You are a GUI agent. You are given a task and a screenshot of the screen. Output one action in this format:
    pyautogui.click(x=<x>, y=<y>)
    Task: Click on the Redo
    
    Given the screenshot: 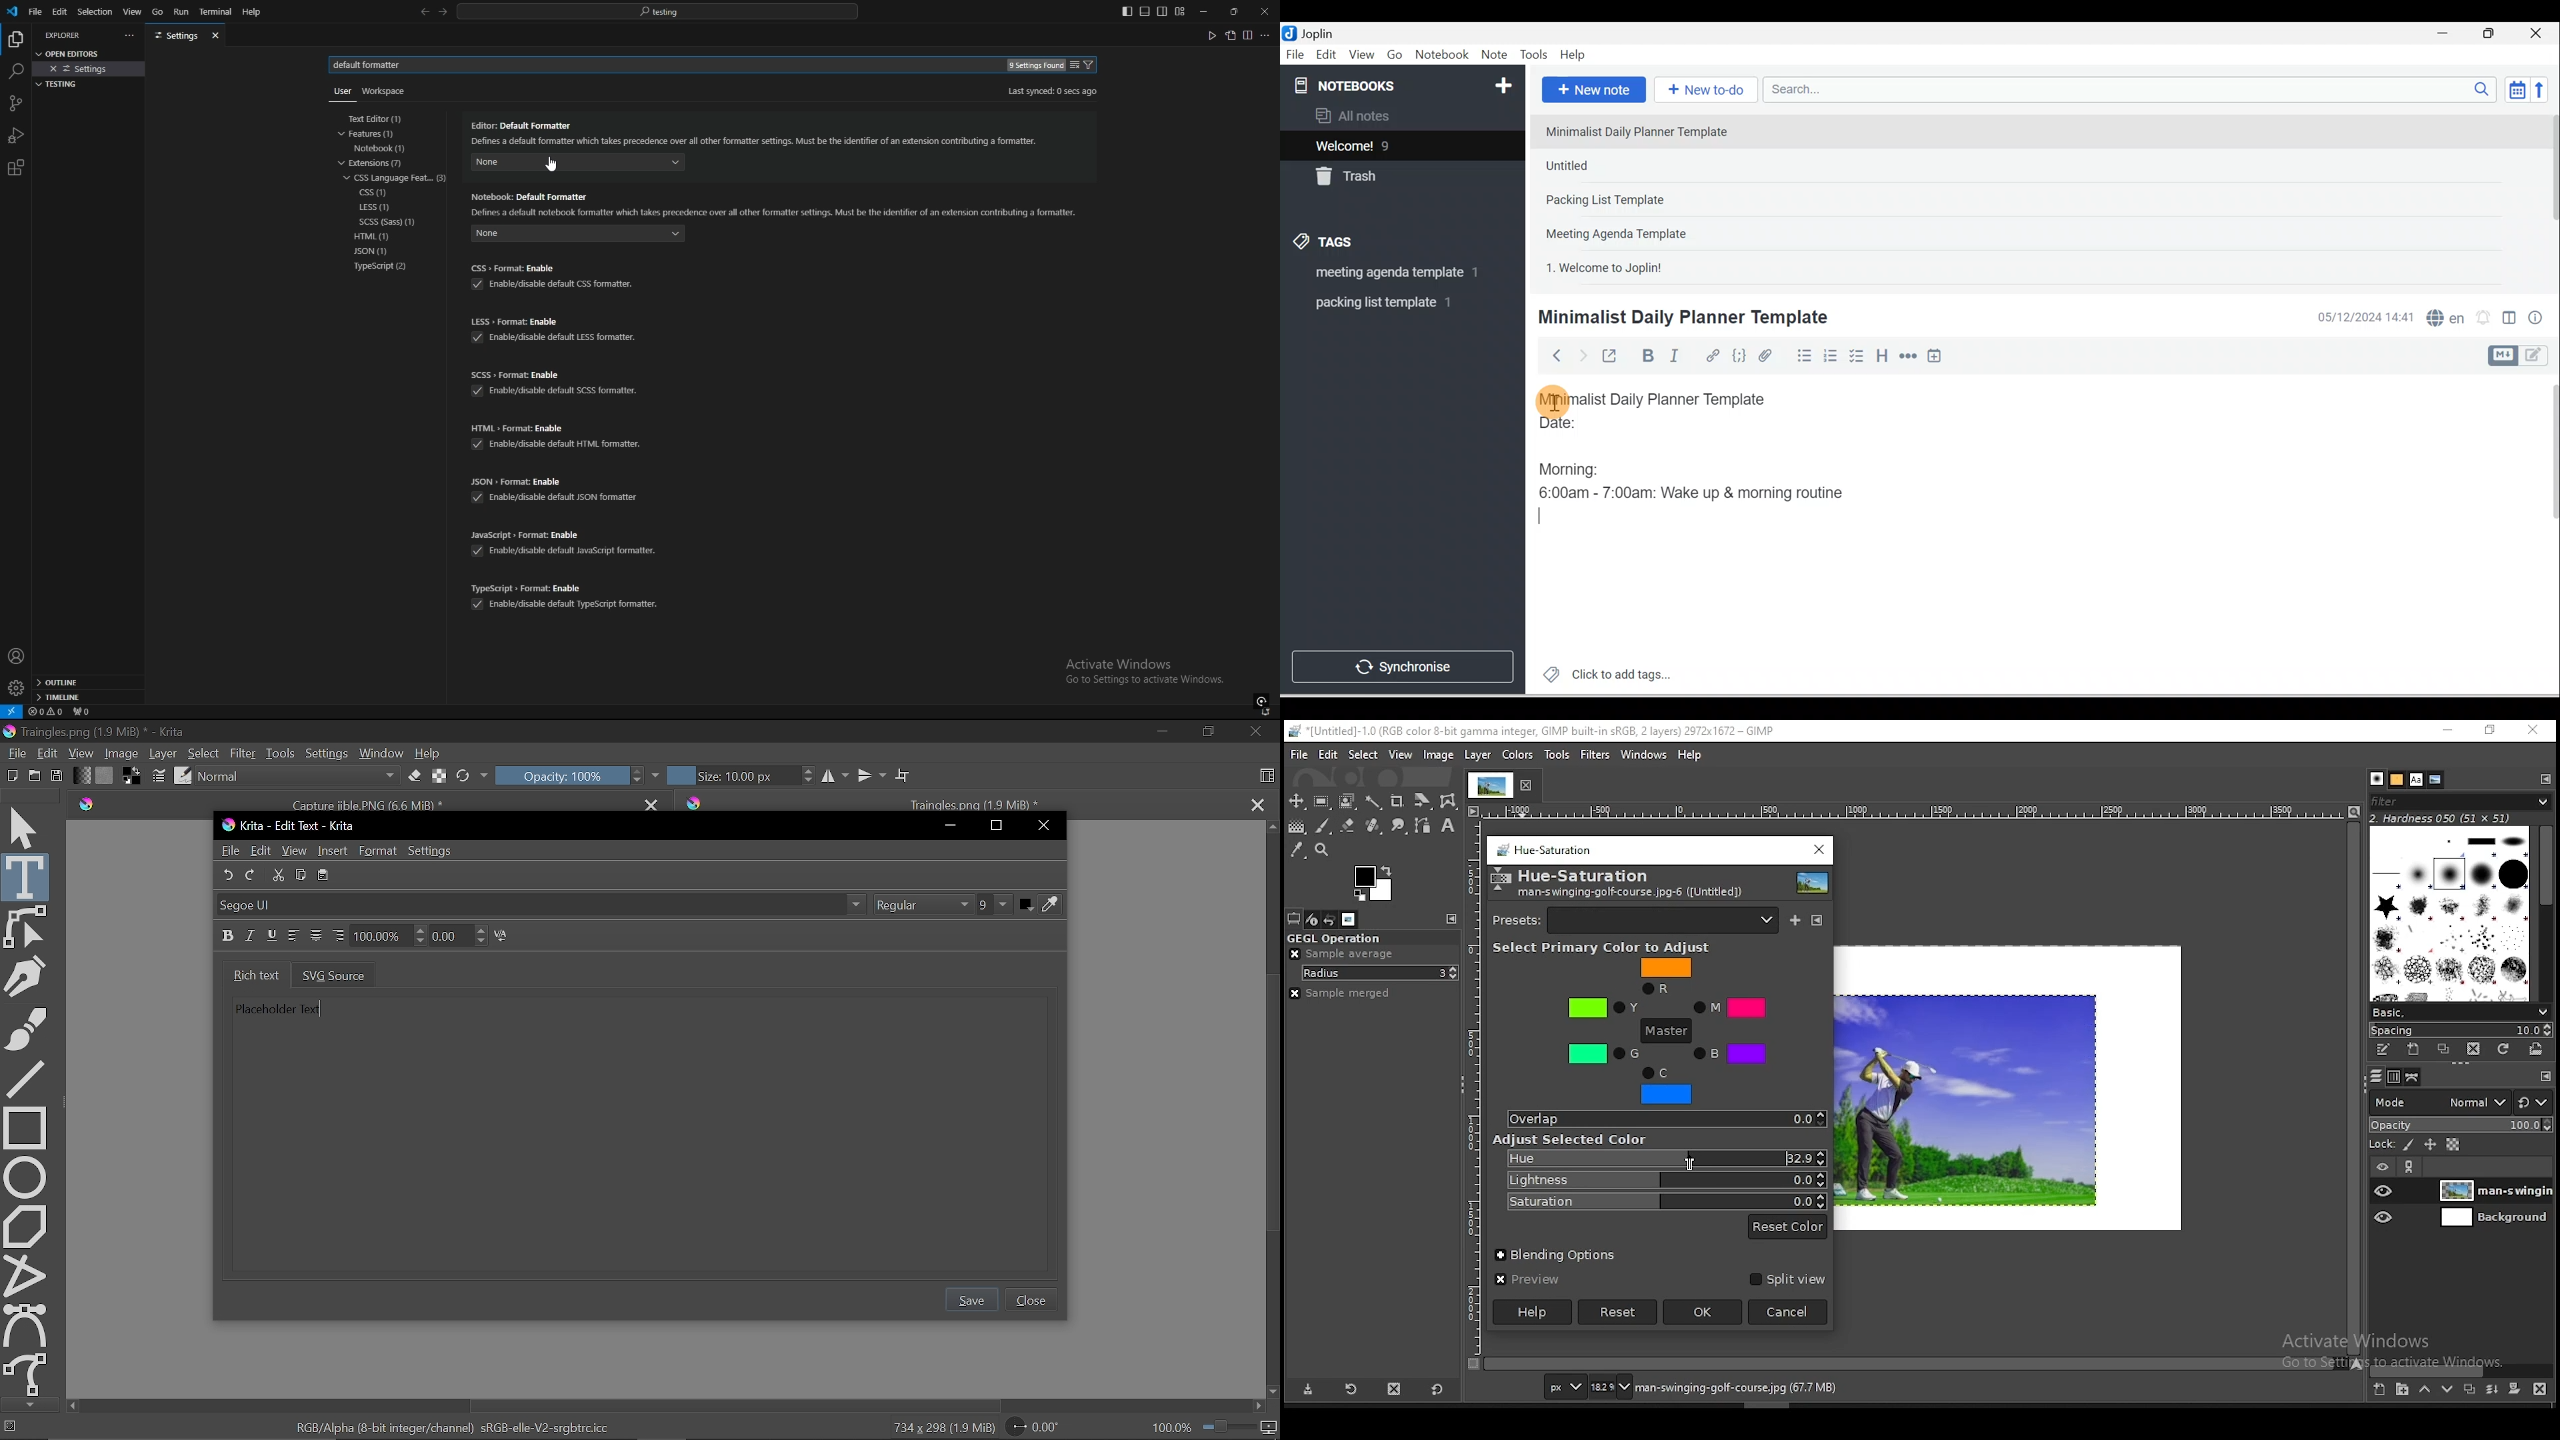 What is the action you would take?
    pyautogui.click(x=250, y=877)
    